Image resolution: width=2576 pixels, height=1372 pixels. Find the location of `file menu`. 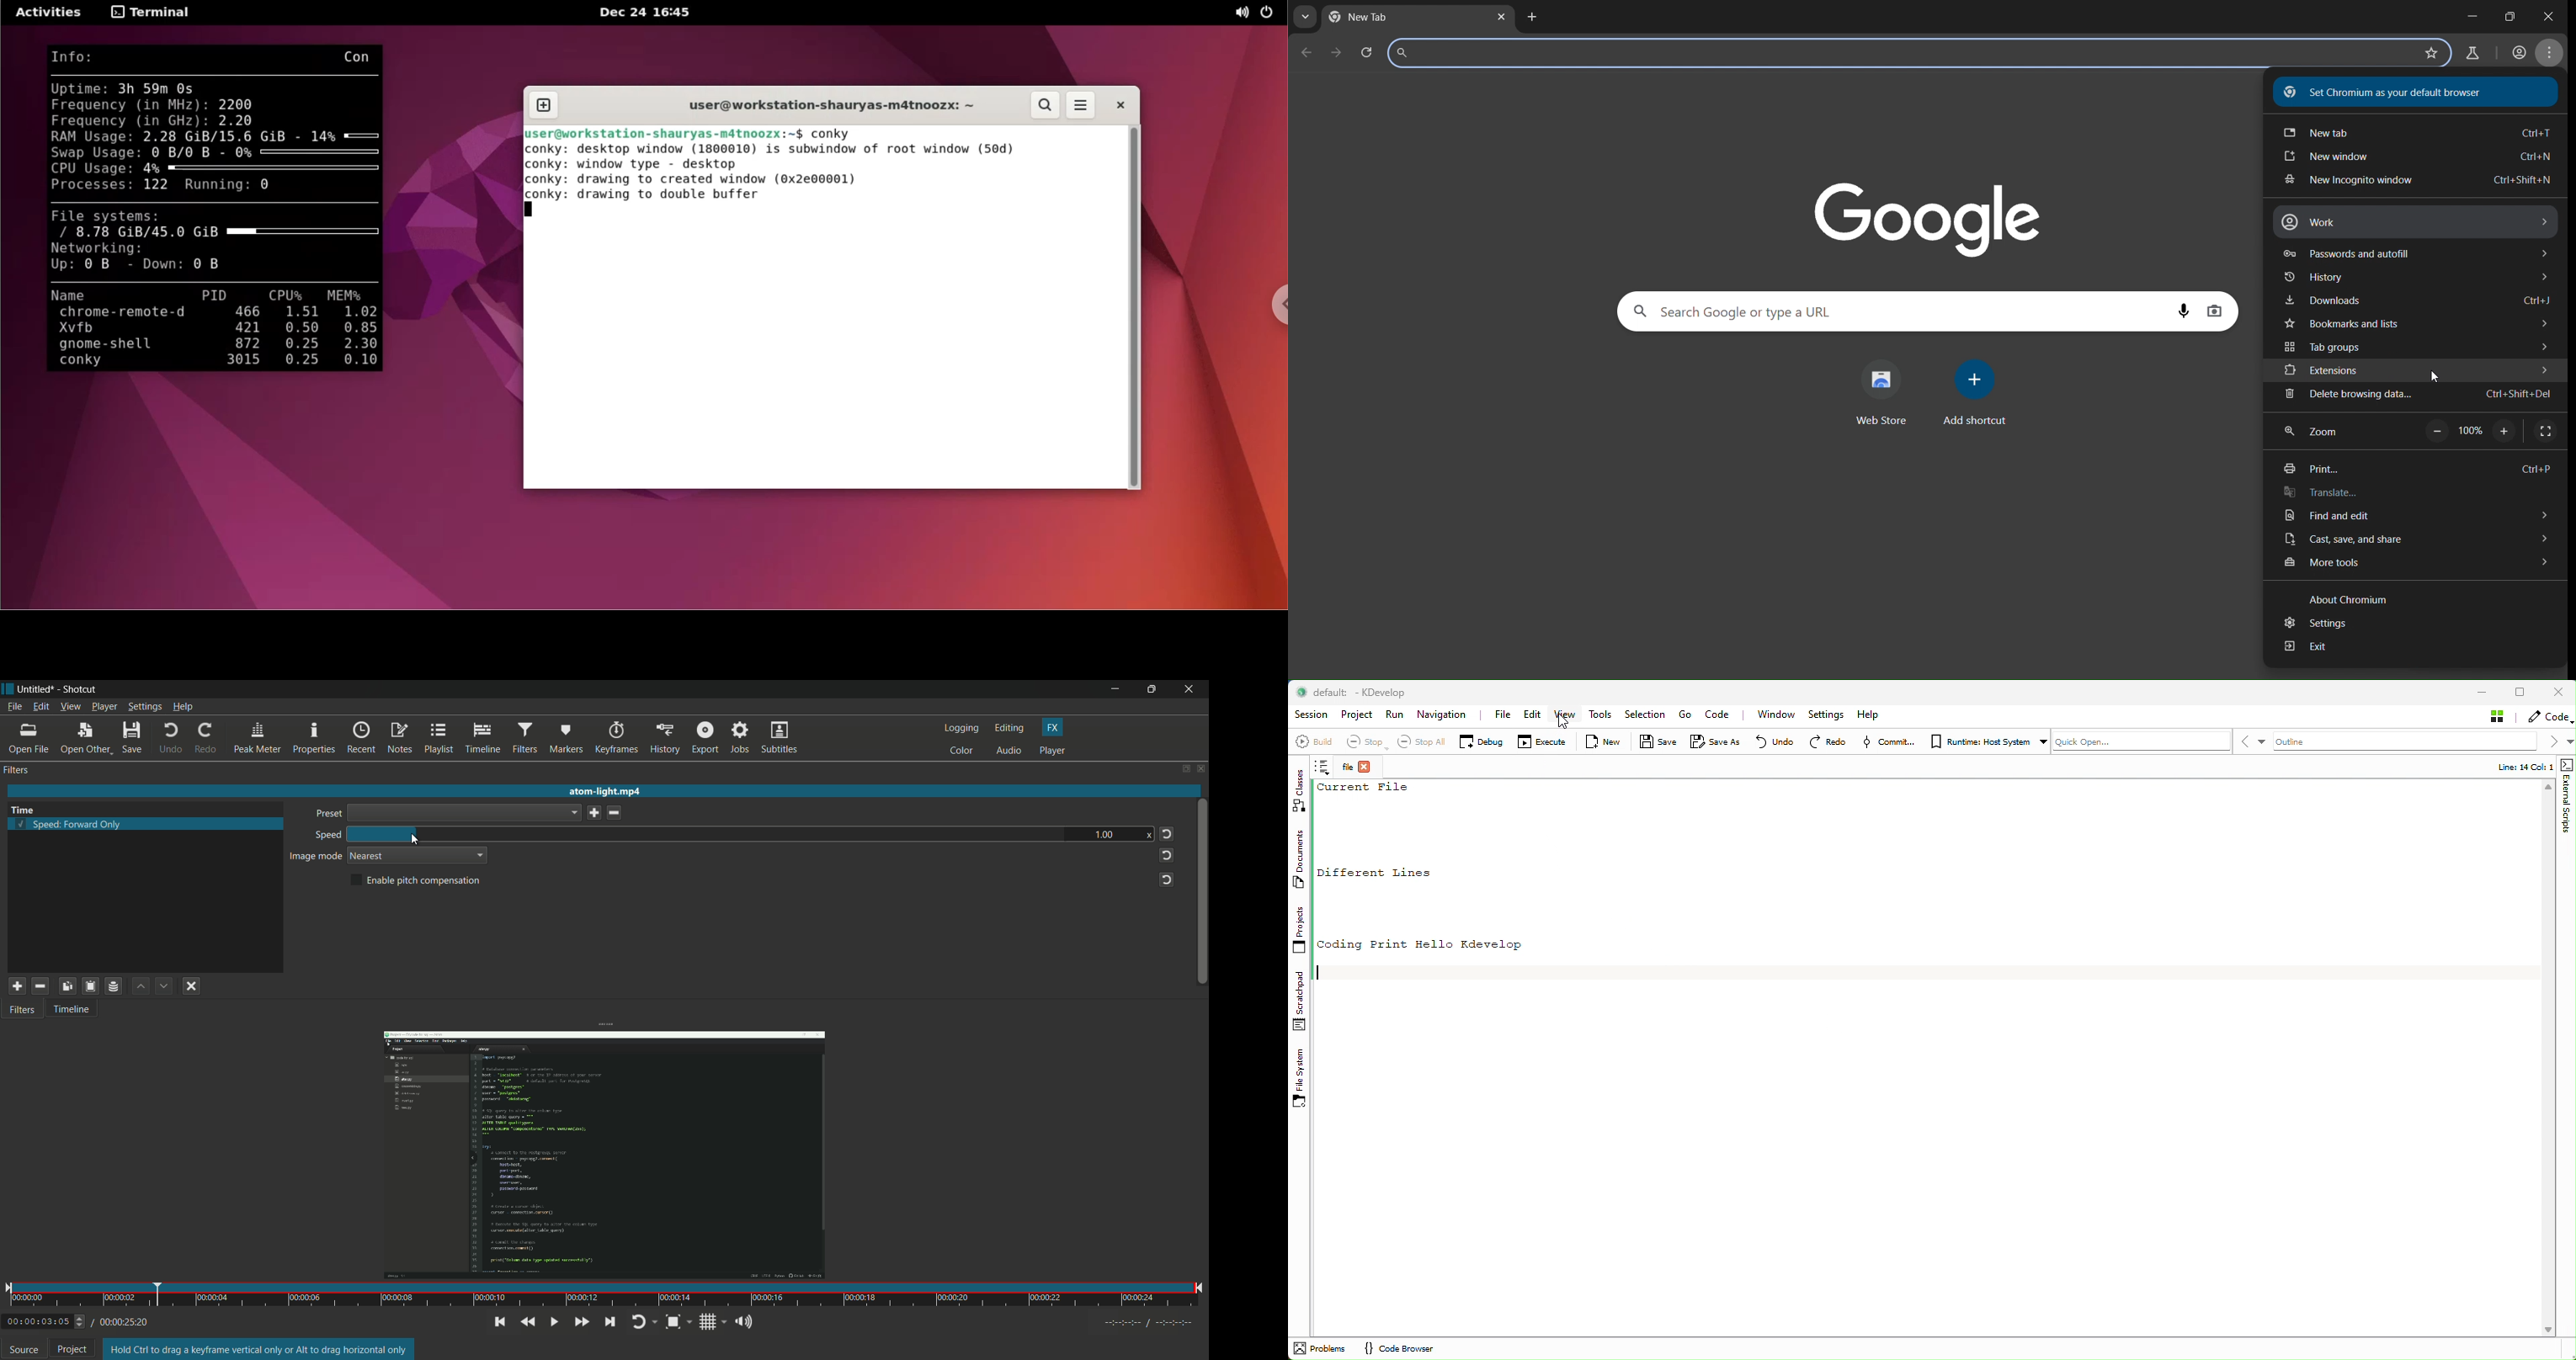

file menu is located at coordinates (14, 706).